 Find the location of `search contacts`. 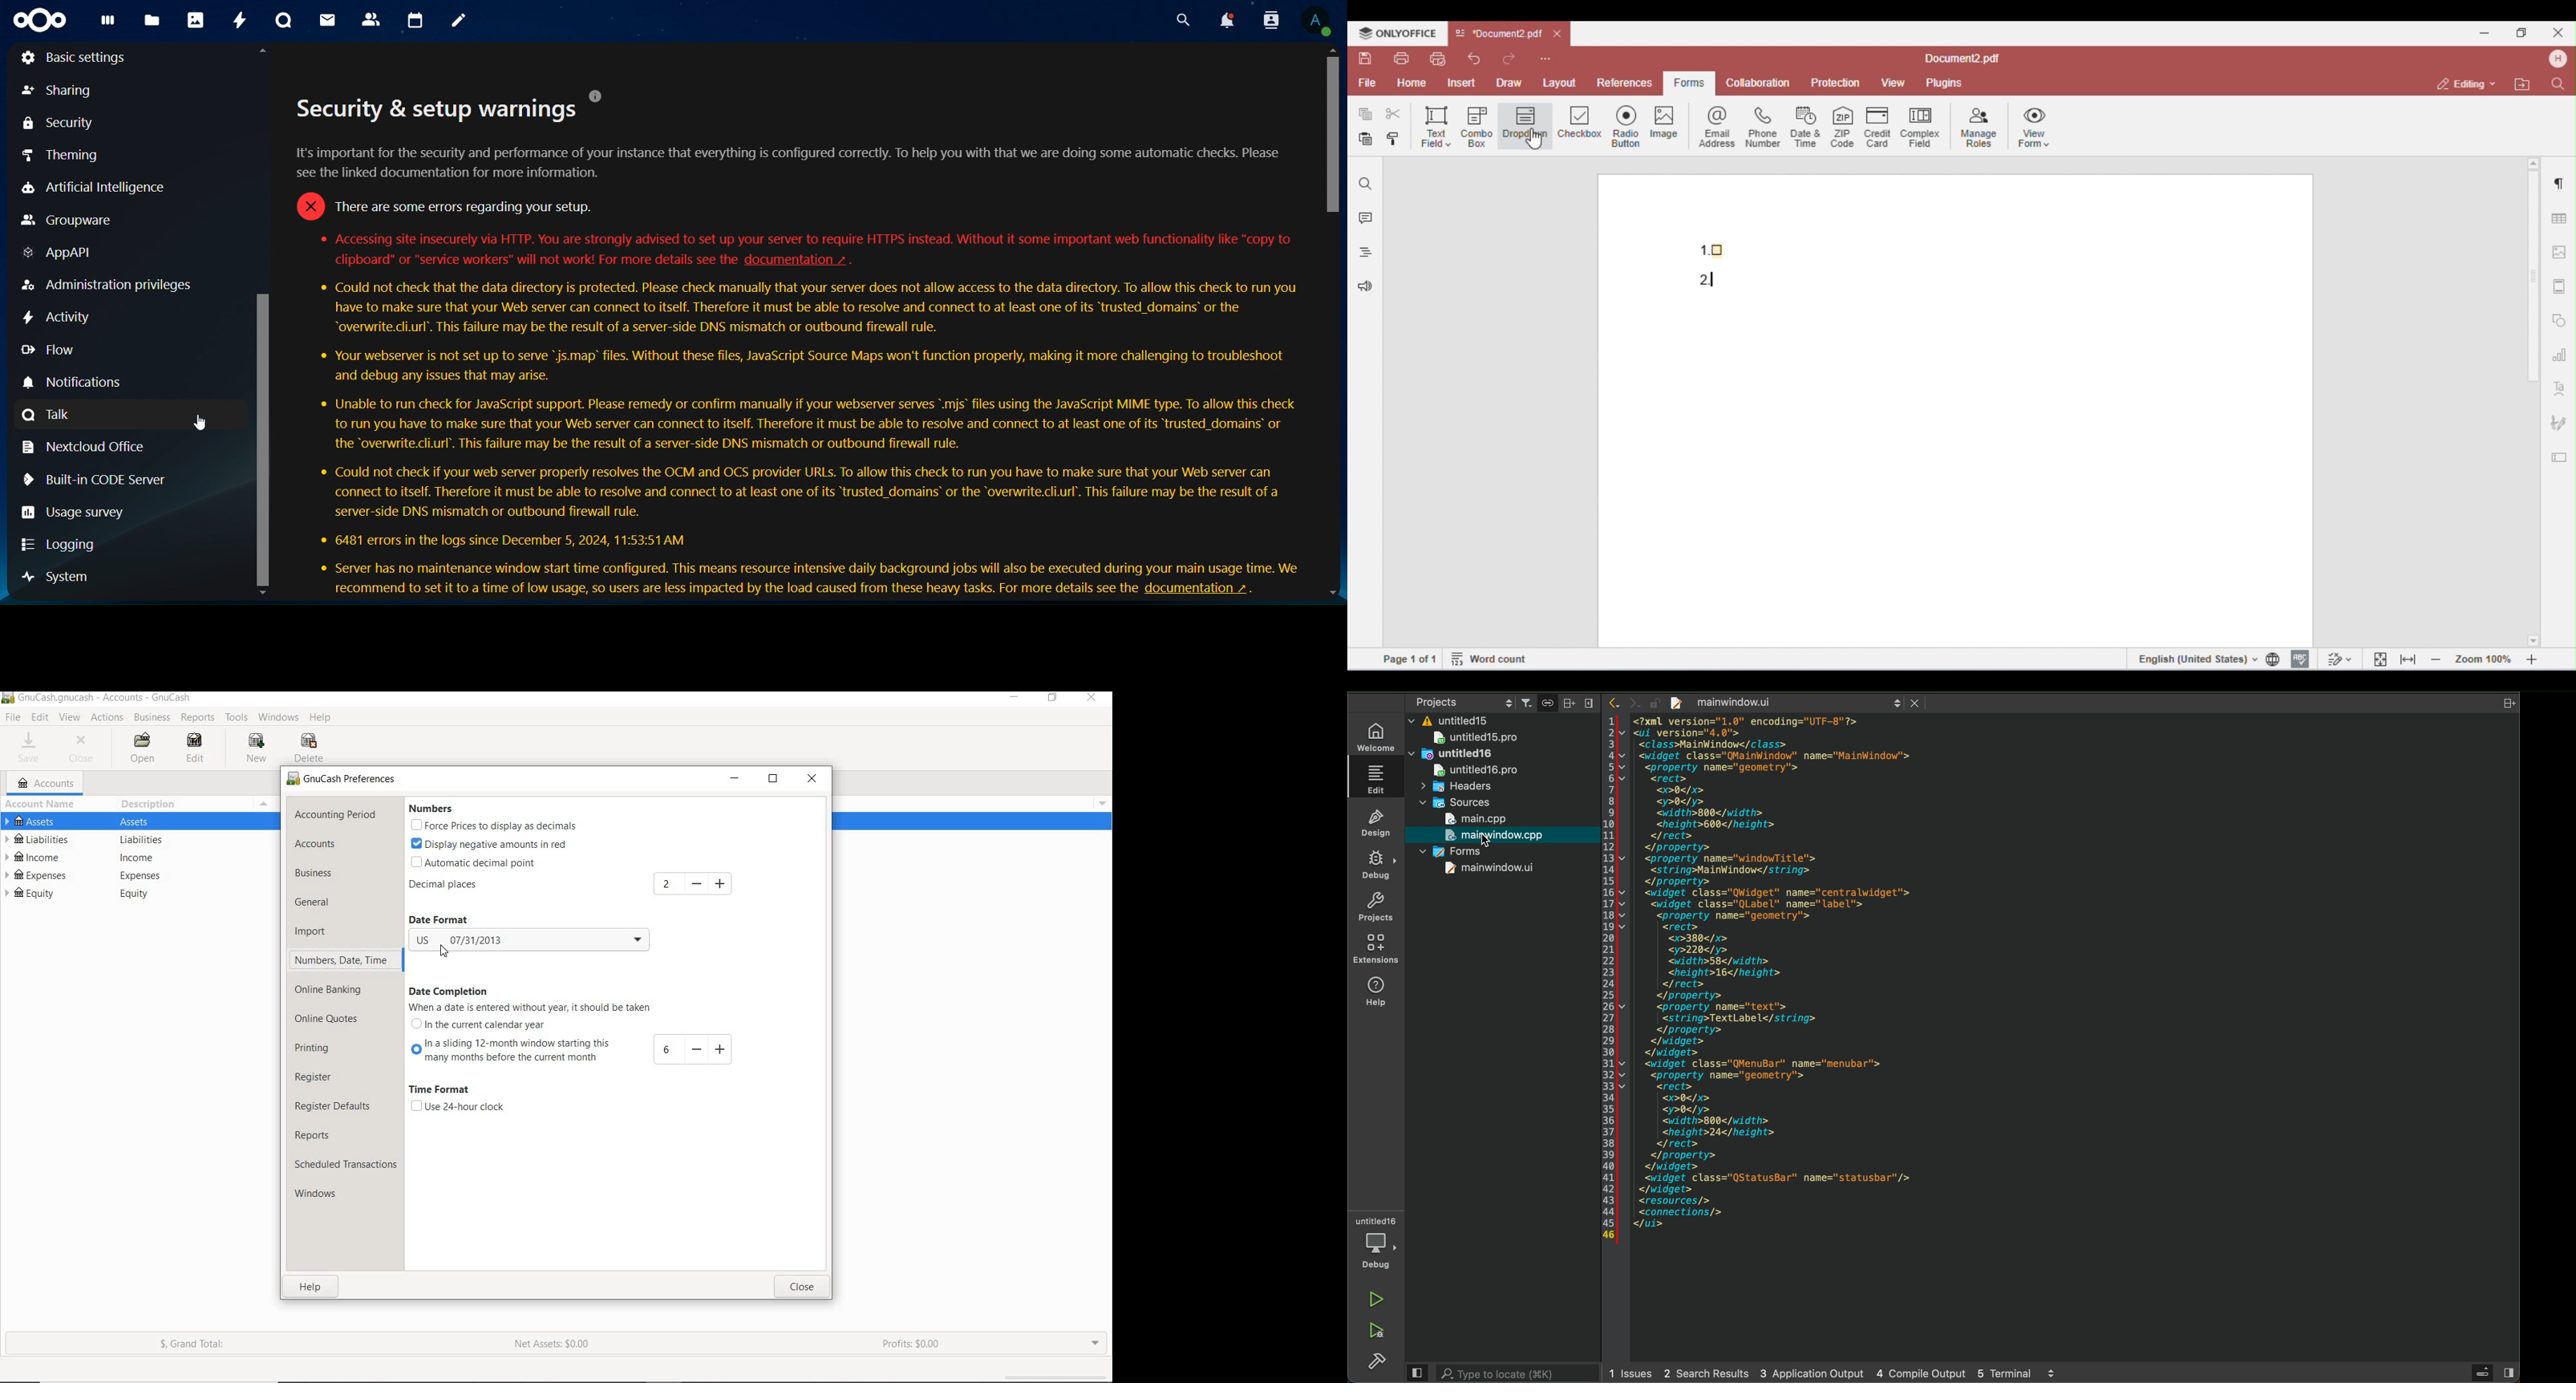

search contacts is located at coordinates (1267, 20).